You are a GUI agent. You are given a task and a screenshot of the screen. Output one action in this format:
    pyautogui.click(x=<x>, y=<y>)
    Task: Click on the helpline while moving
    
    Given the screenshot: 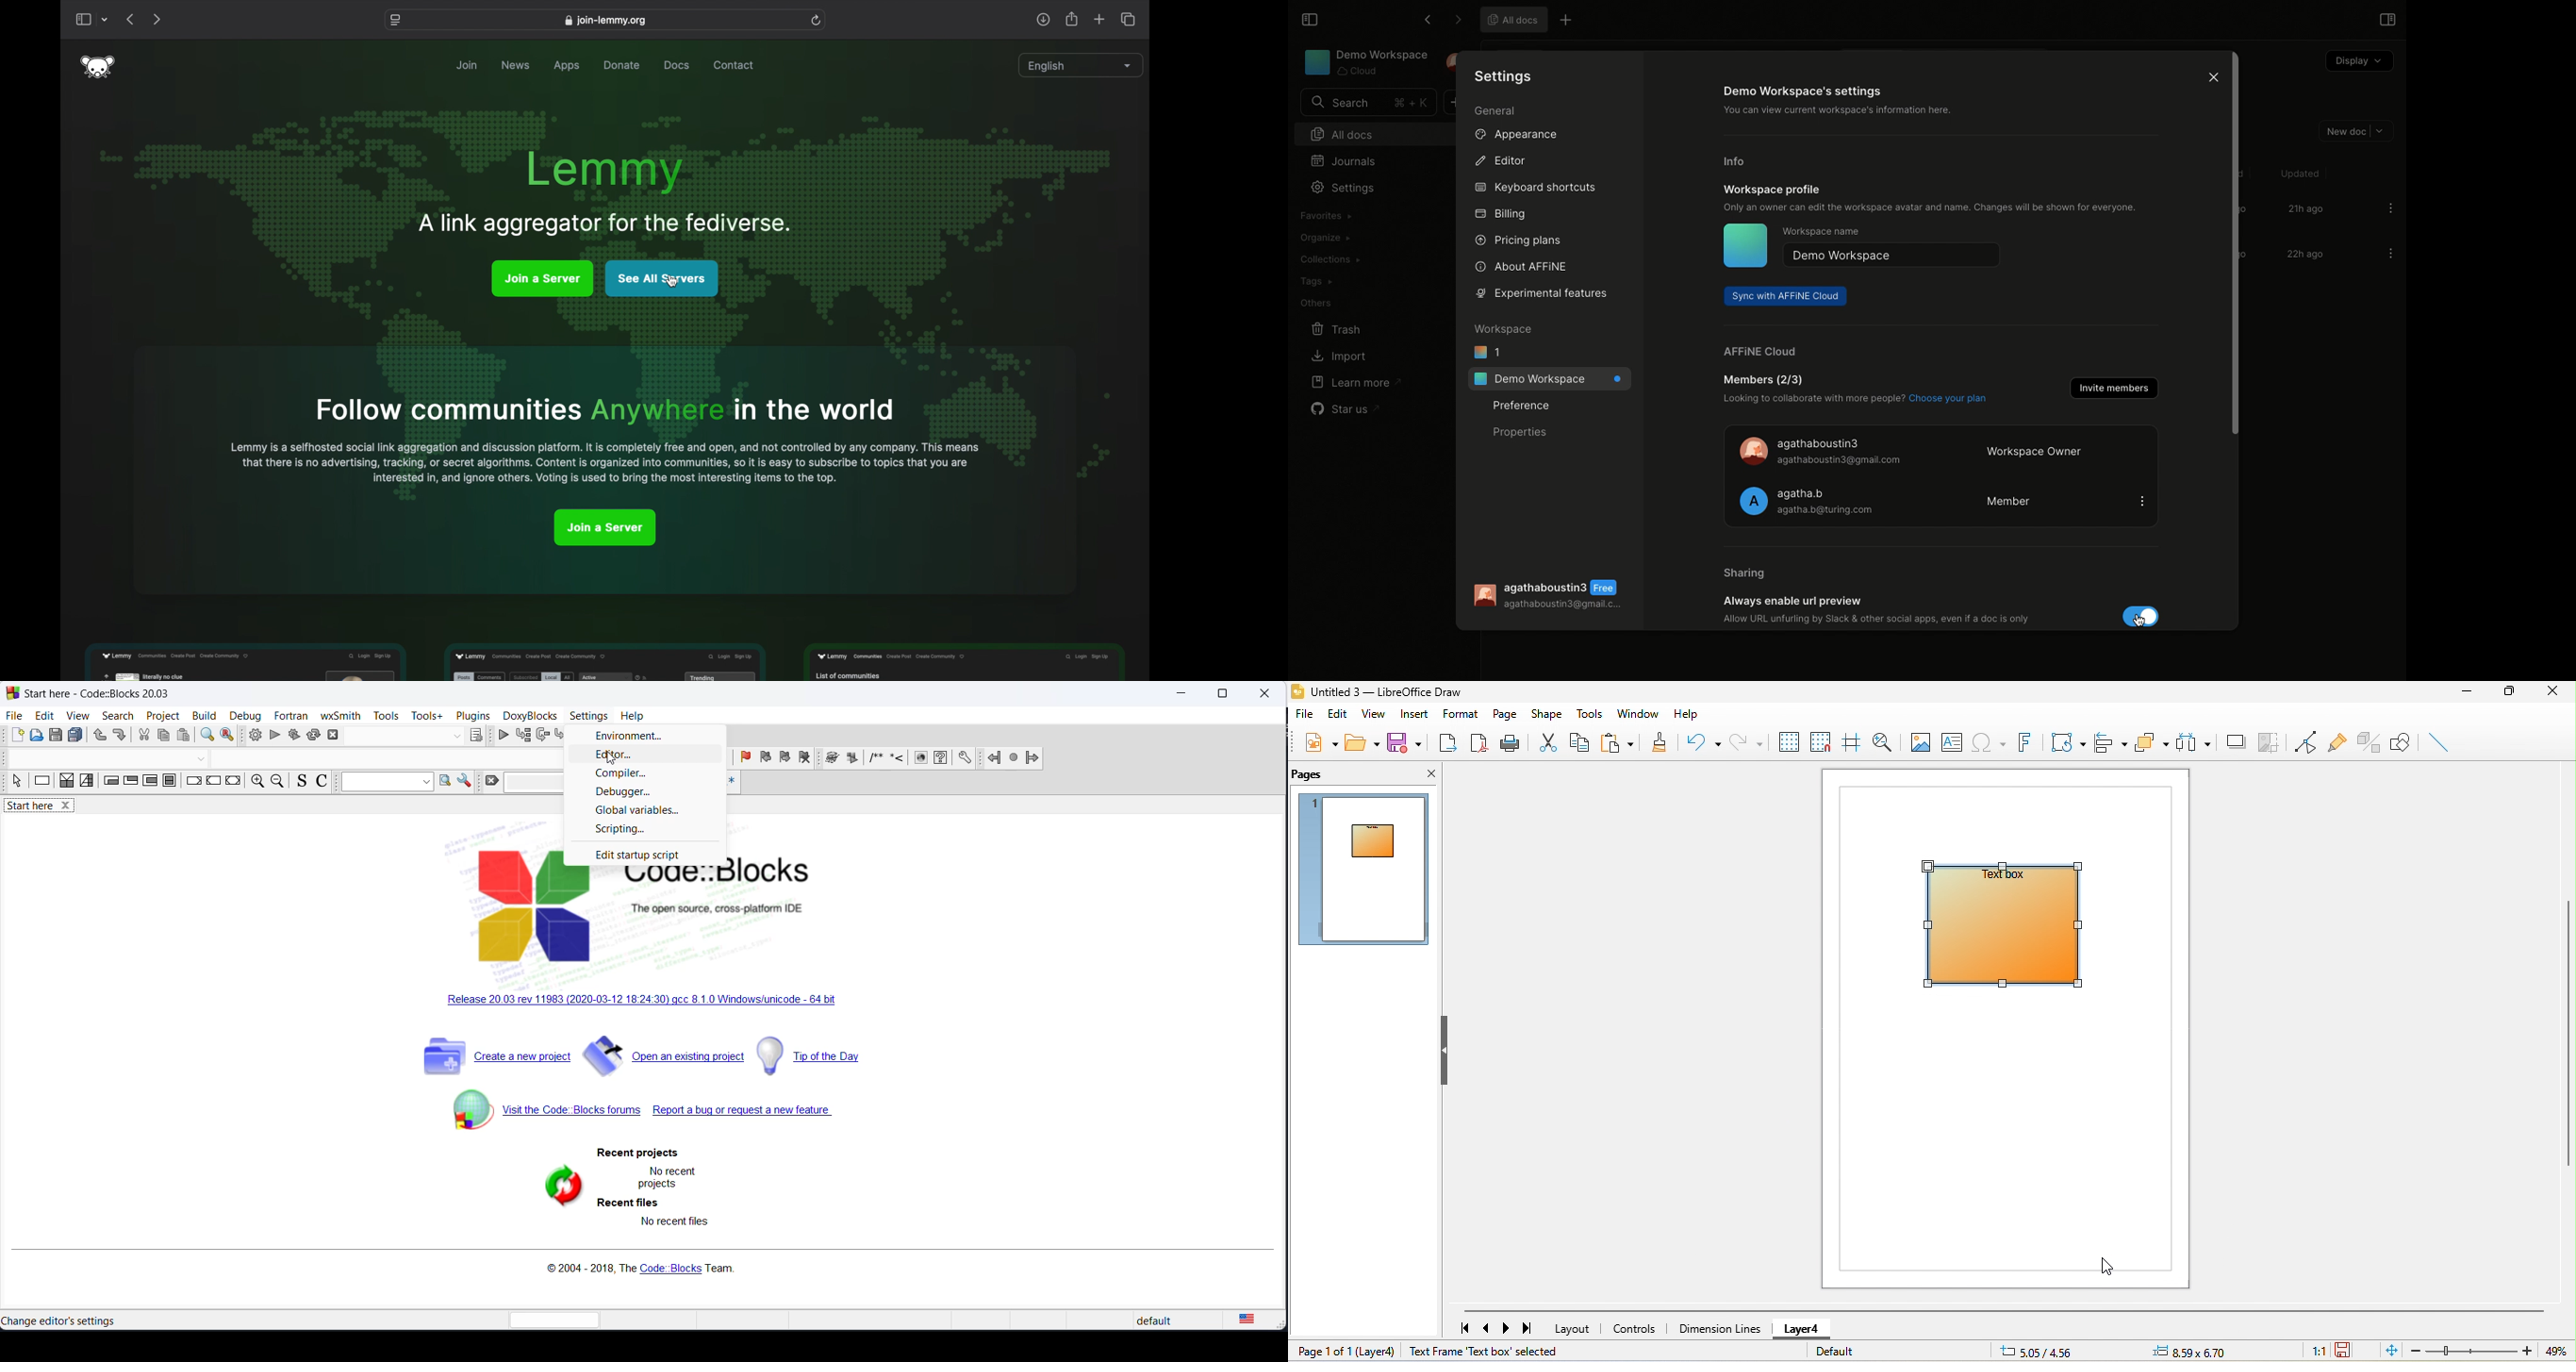 What is the action you would take?
    pyautogui.click(x=1853, y=741)
    